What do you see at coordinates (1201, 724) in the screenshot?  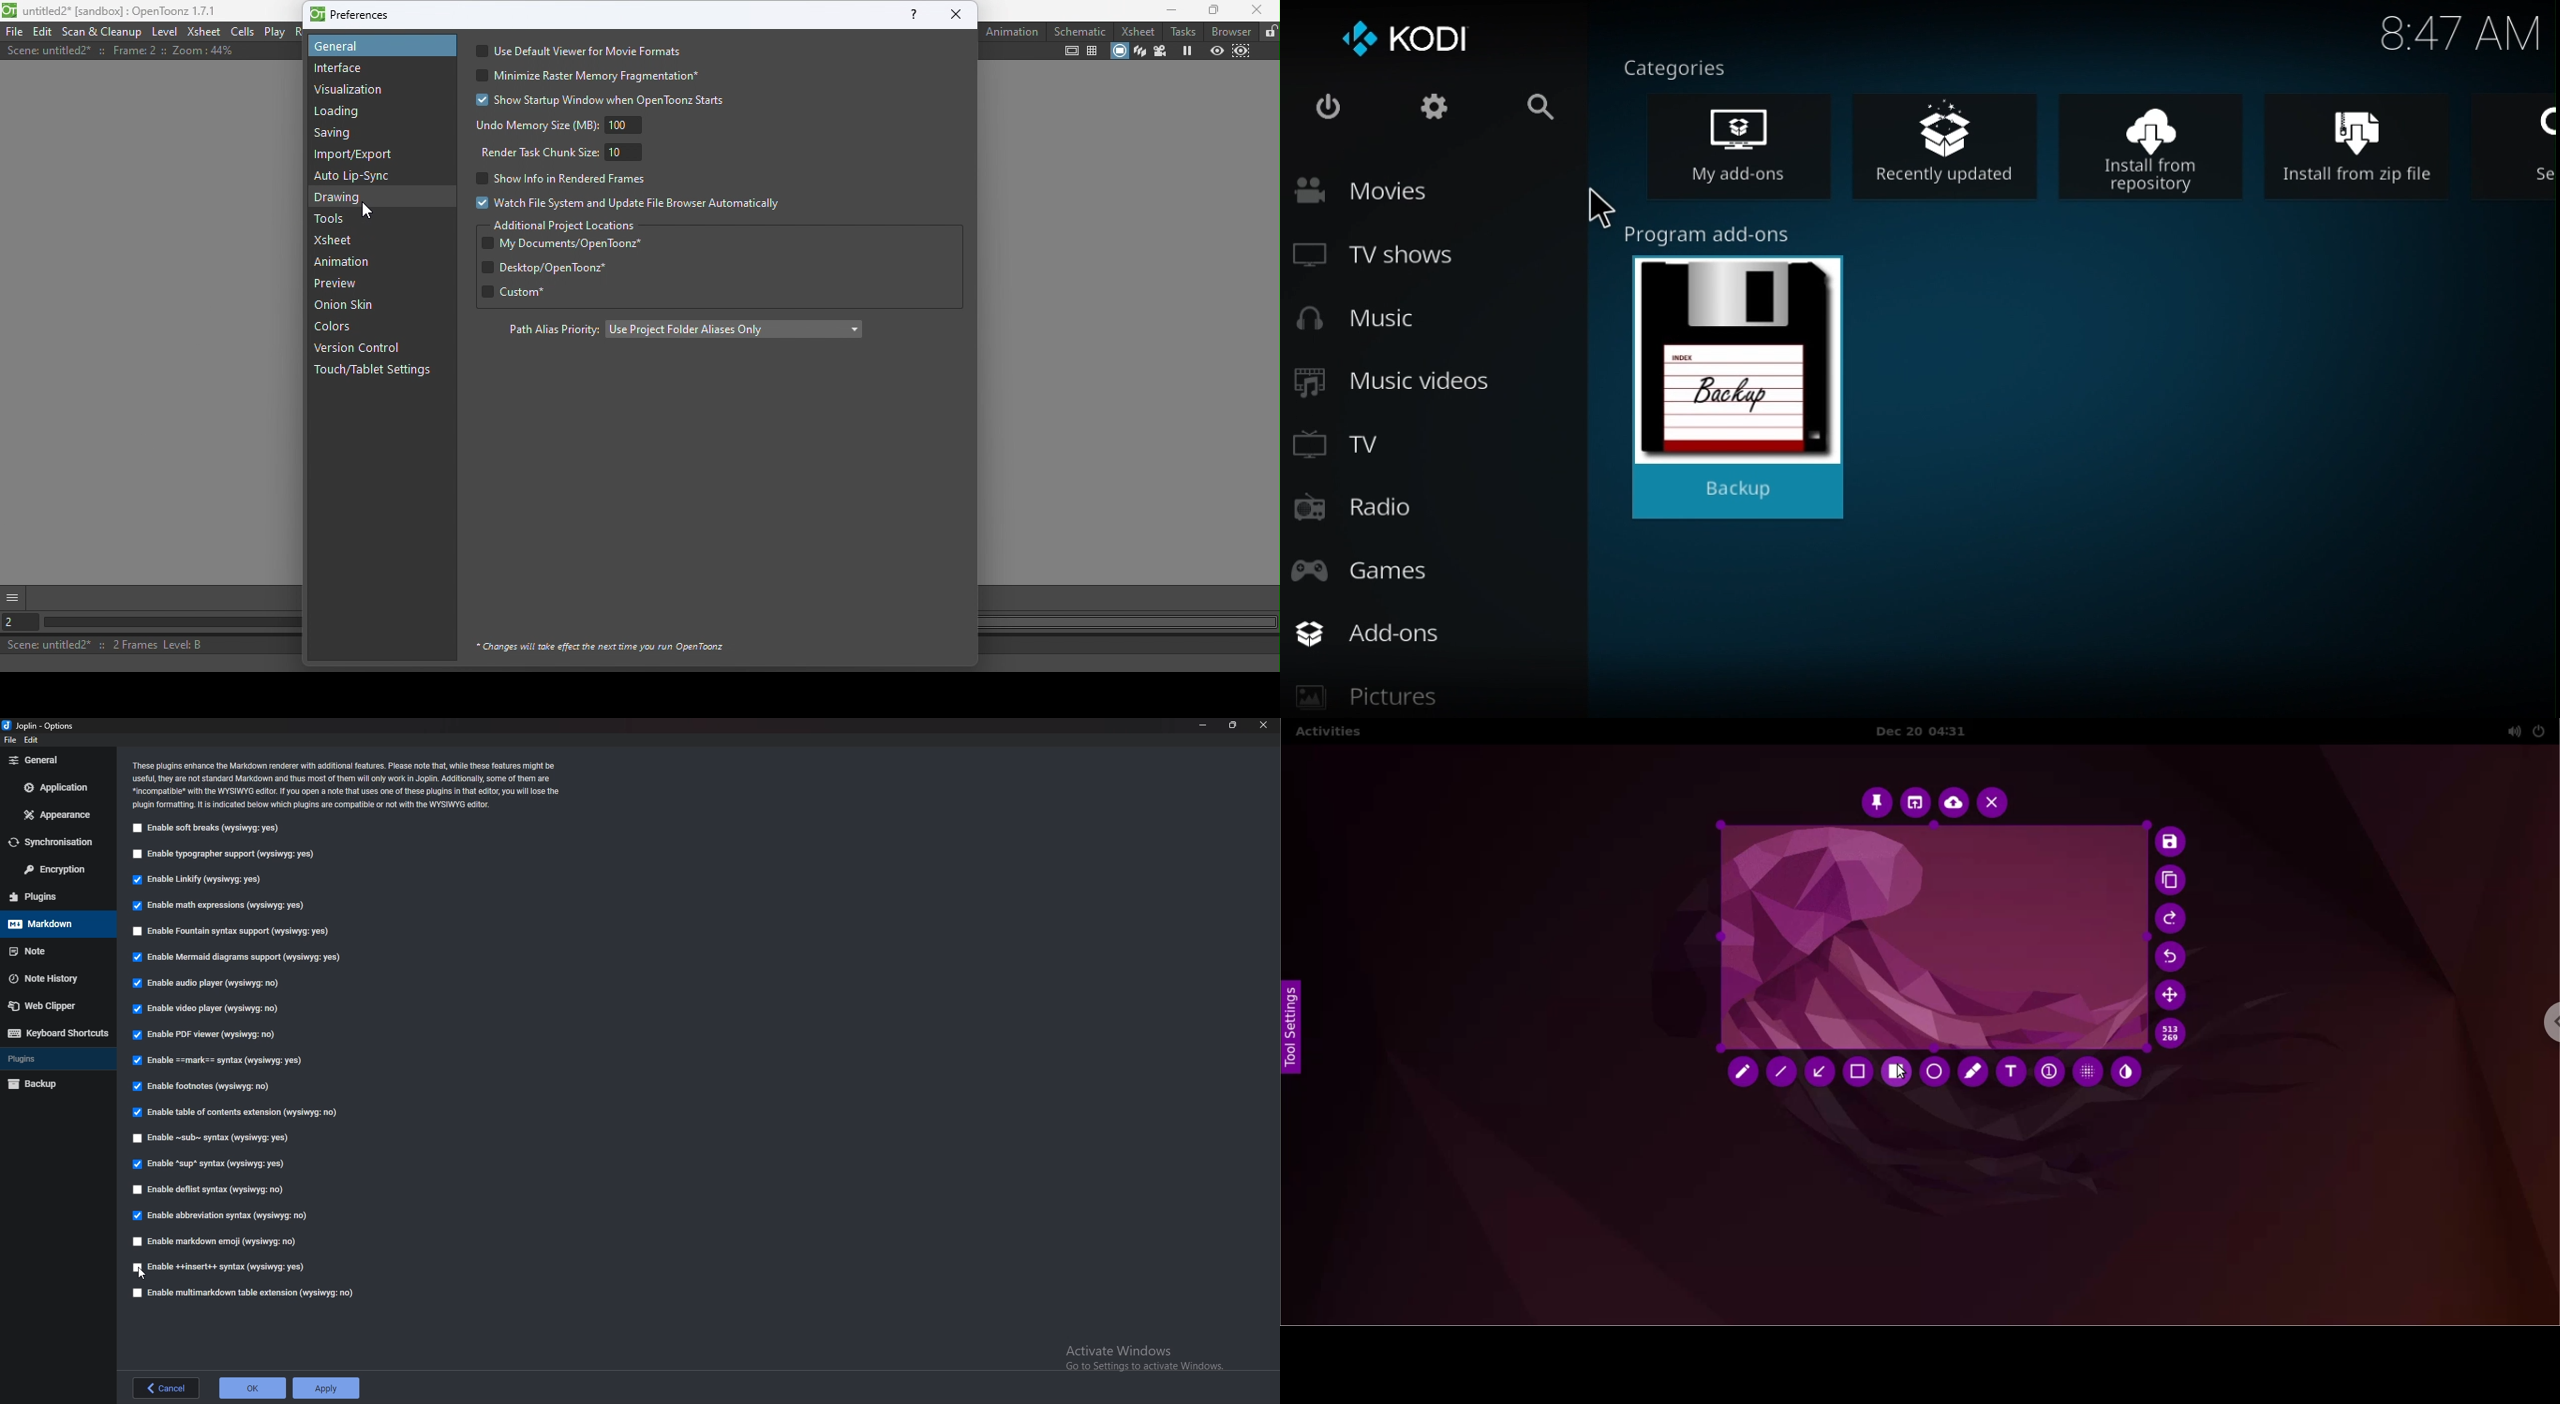 I see `minimize` at bounding box center [1201, 724].